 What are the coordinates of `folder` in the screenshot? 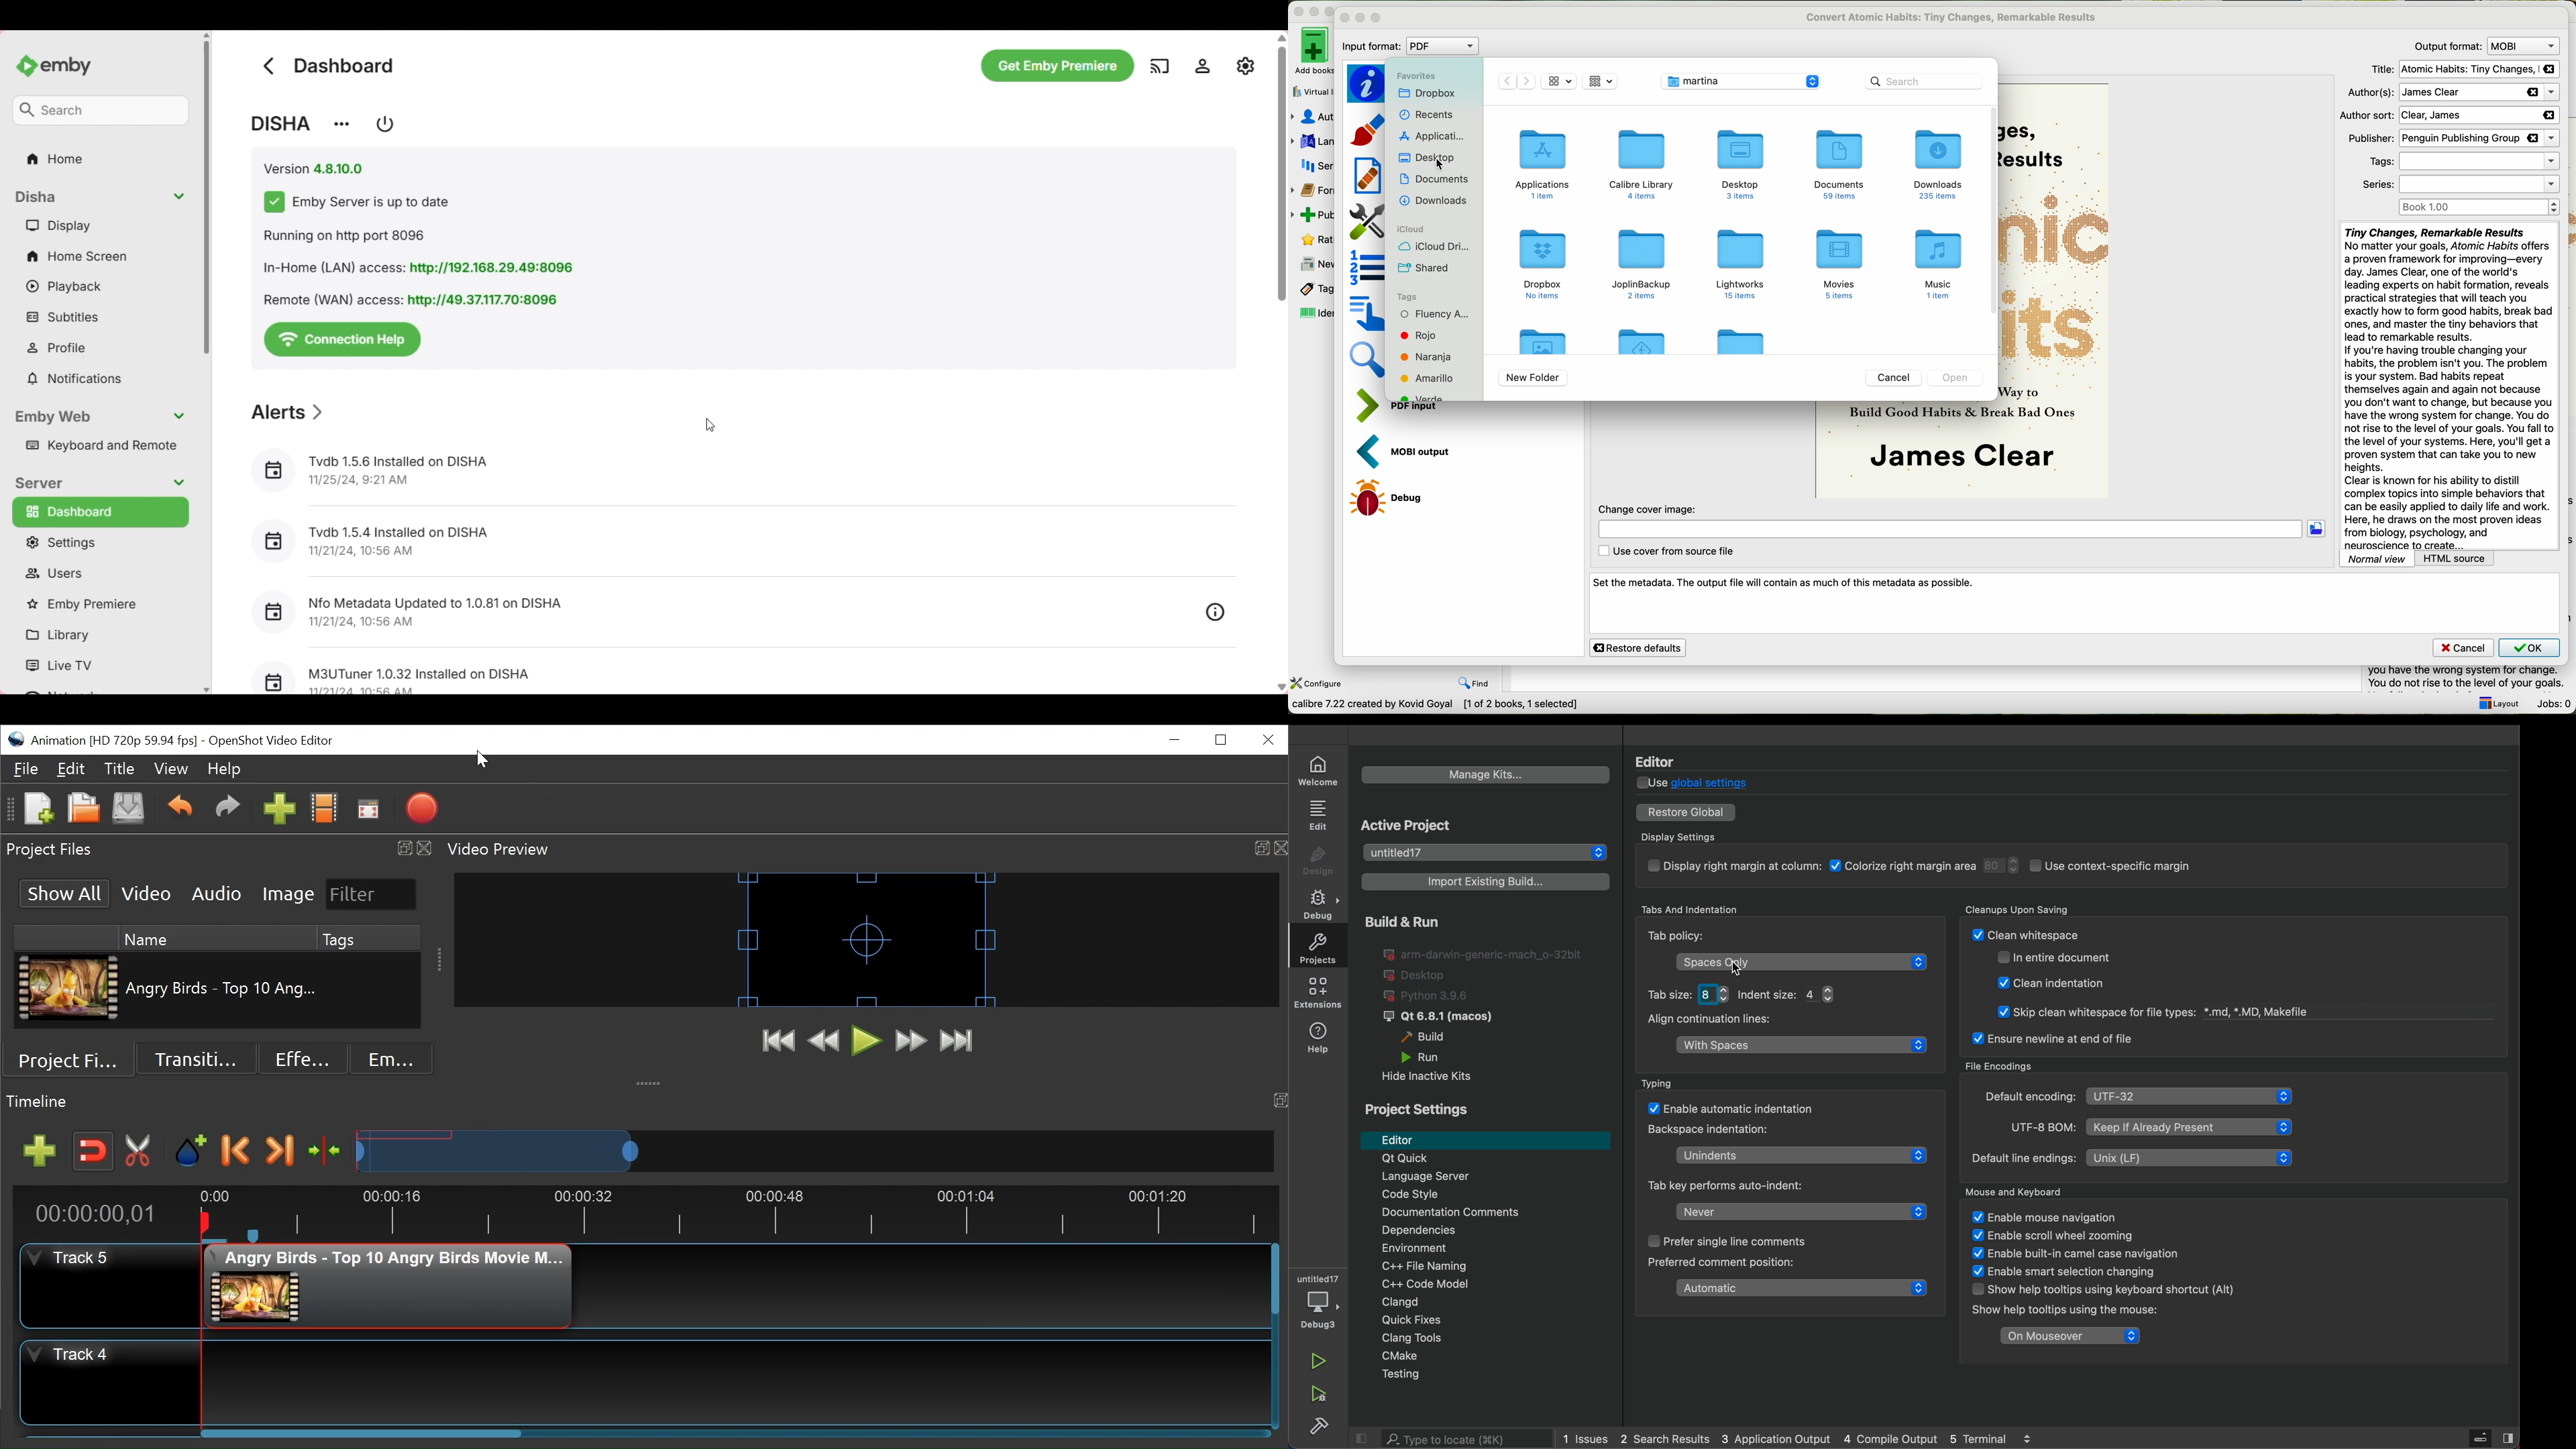 It's located at (1543, 338).